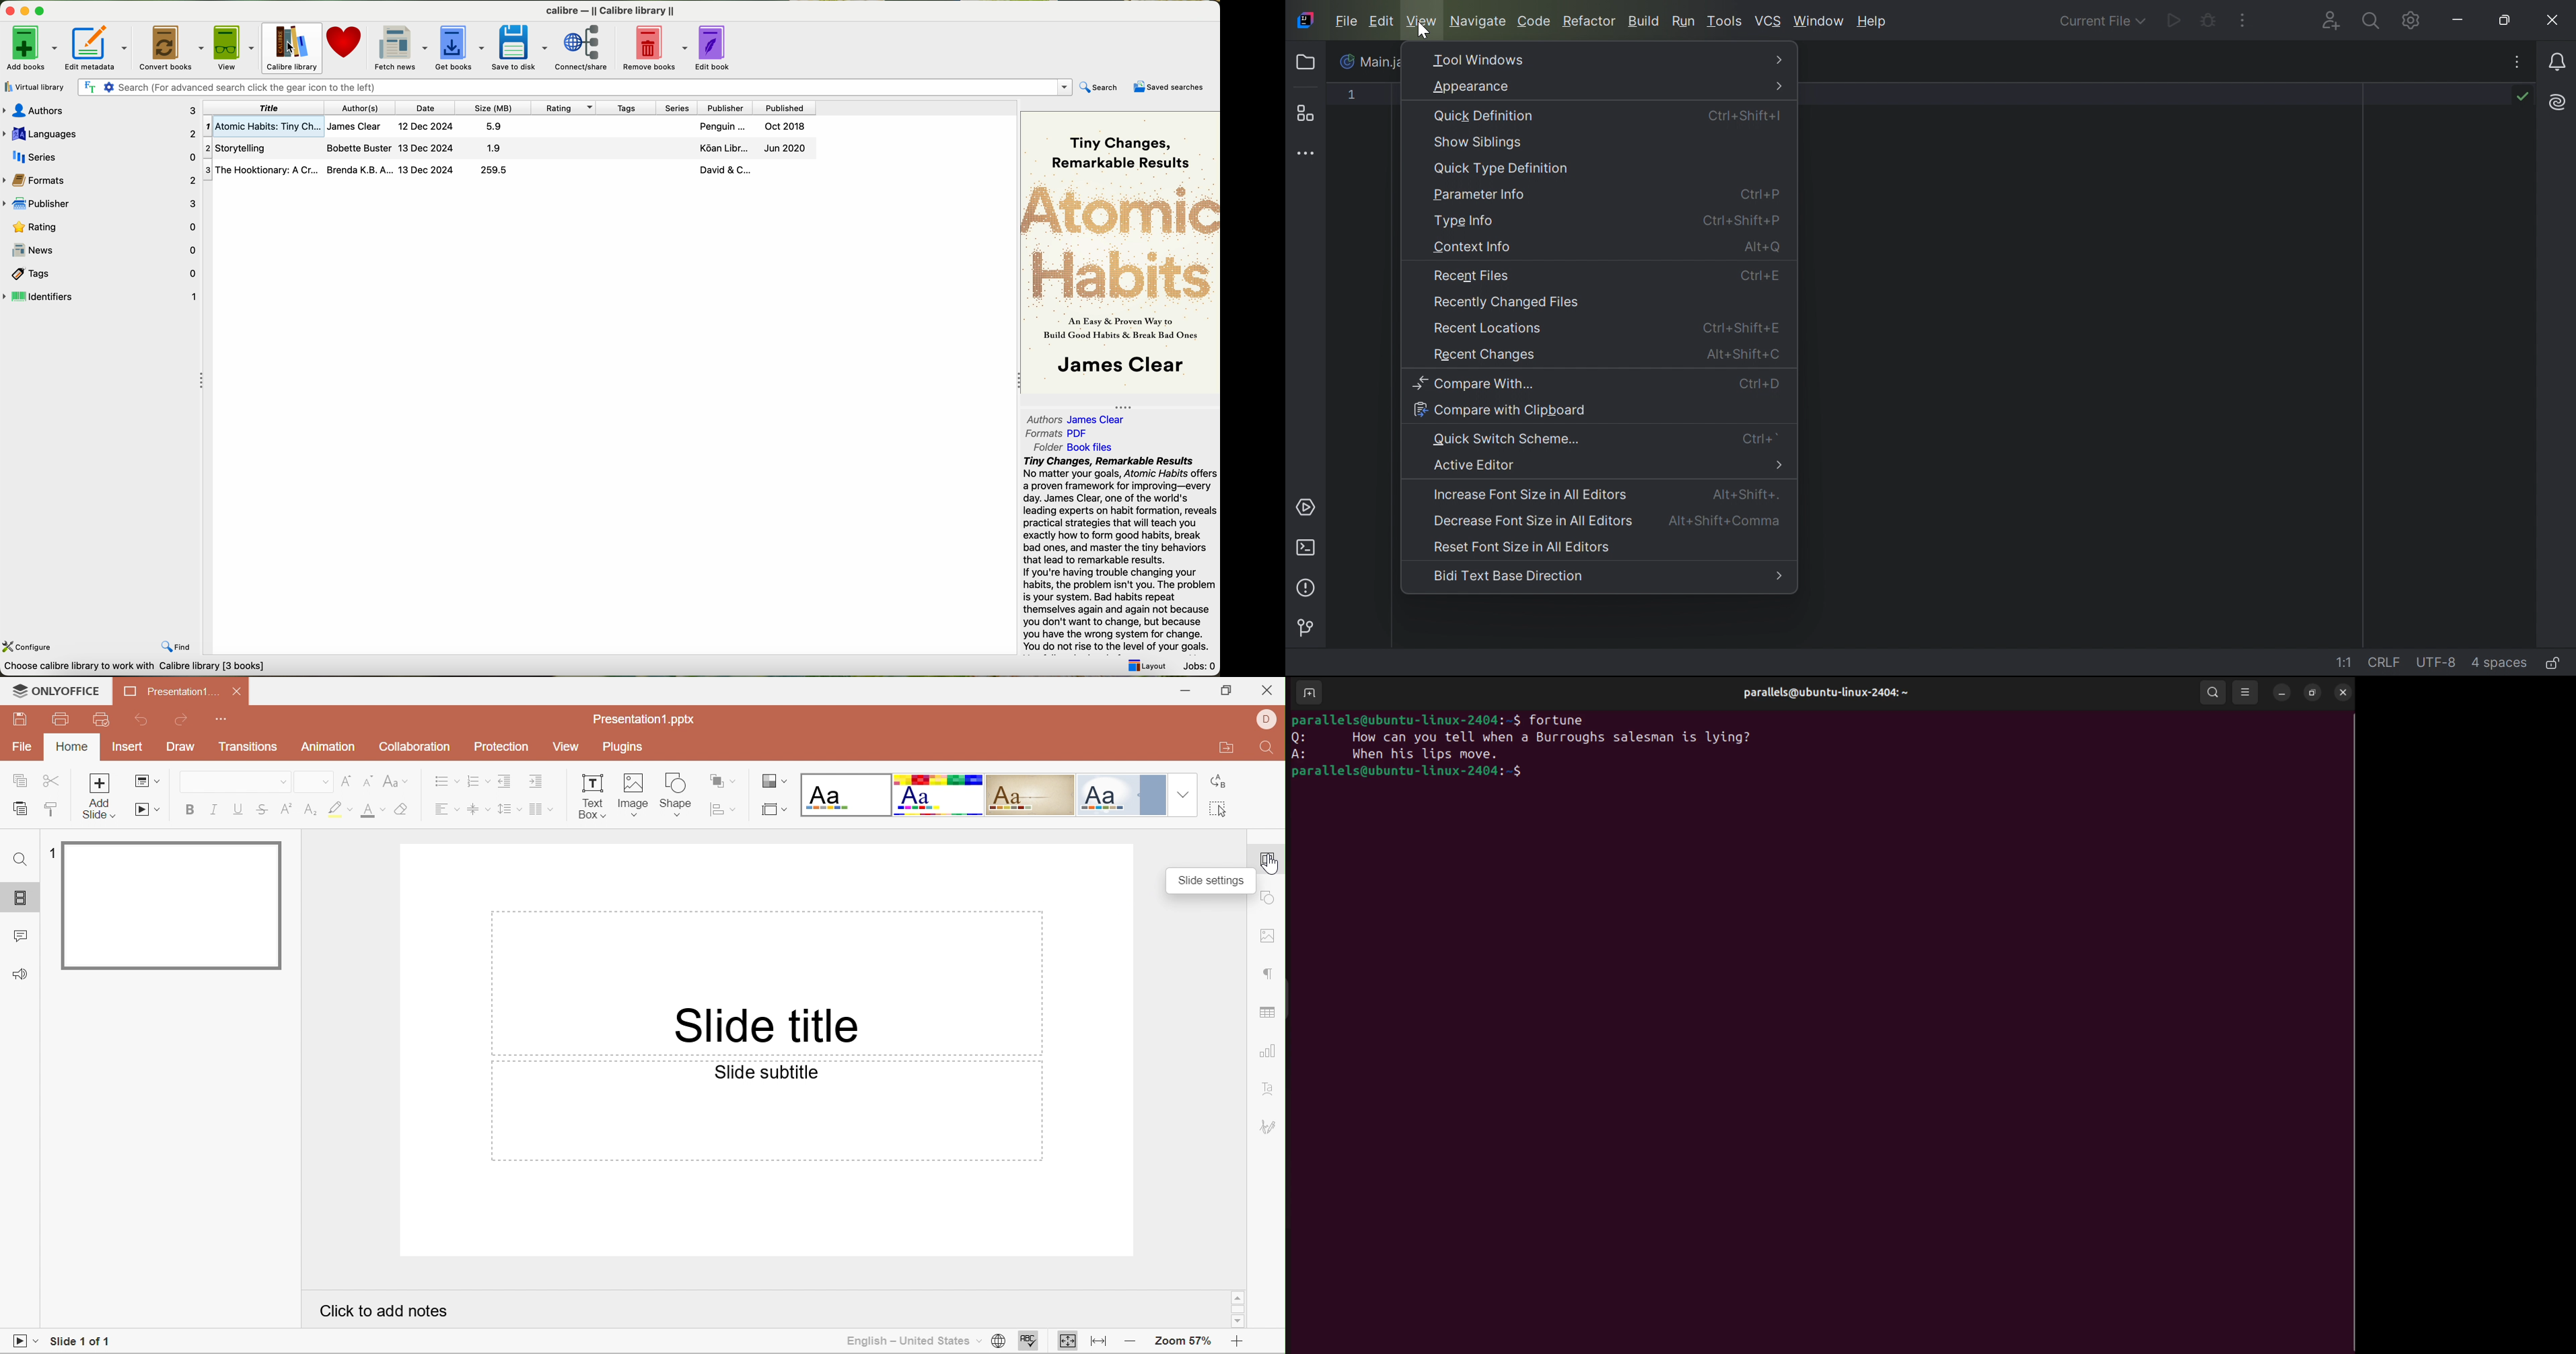 The image size is (2576, 1372). I want to click on languages, so click(100, 132).